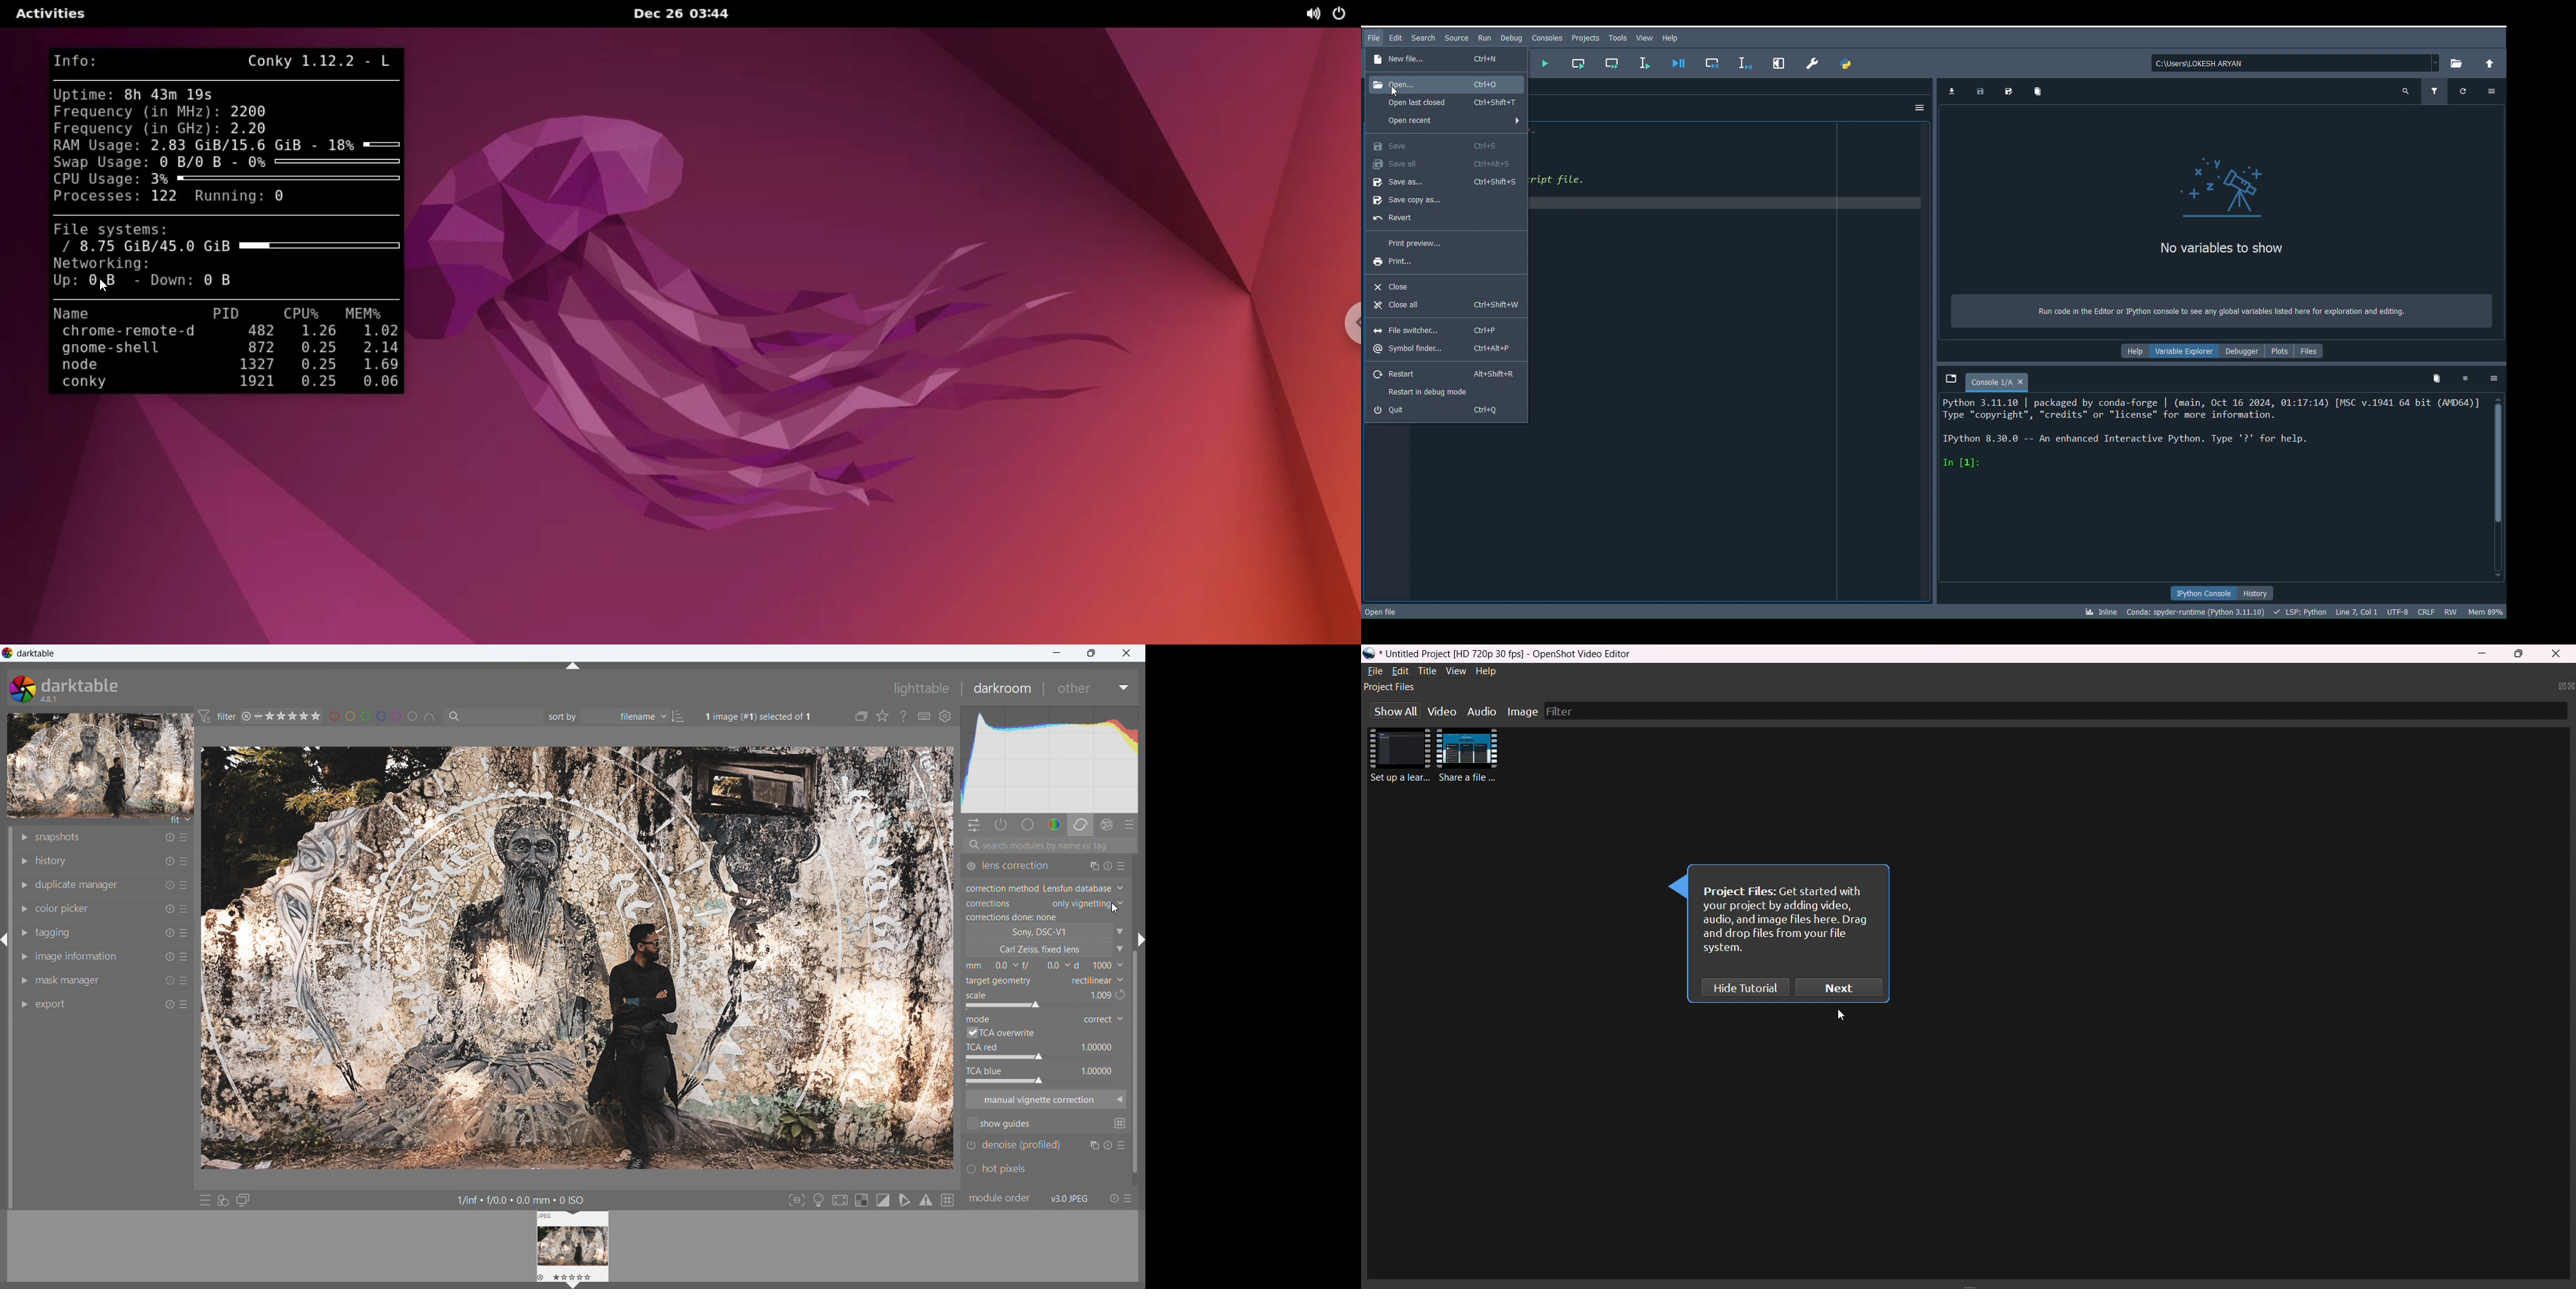  I want to click on cursor, so click(1840, 1015).